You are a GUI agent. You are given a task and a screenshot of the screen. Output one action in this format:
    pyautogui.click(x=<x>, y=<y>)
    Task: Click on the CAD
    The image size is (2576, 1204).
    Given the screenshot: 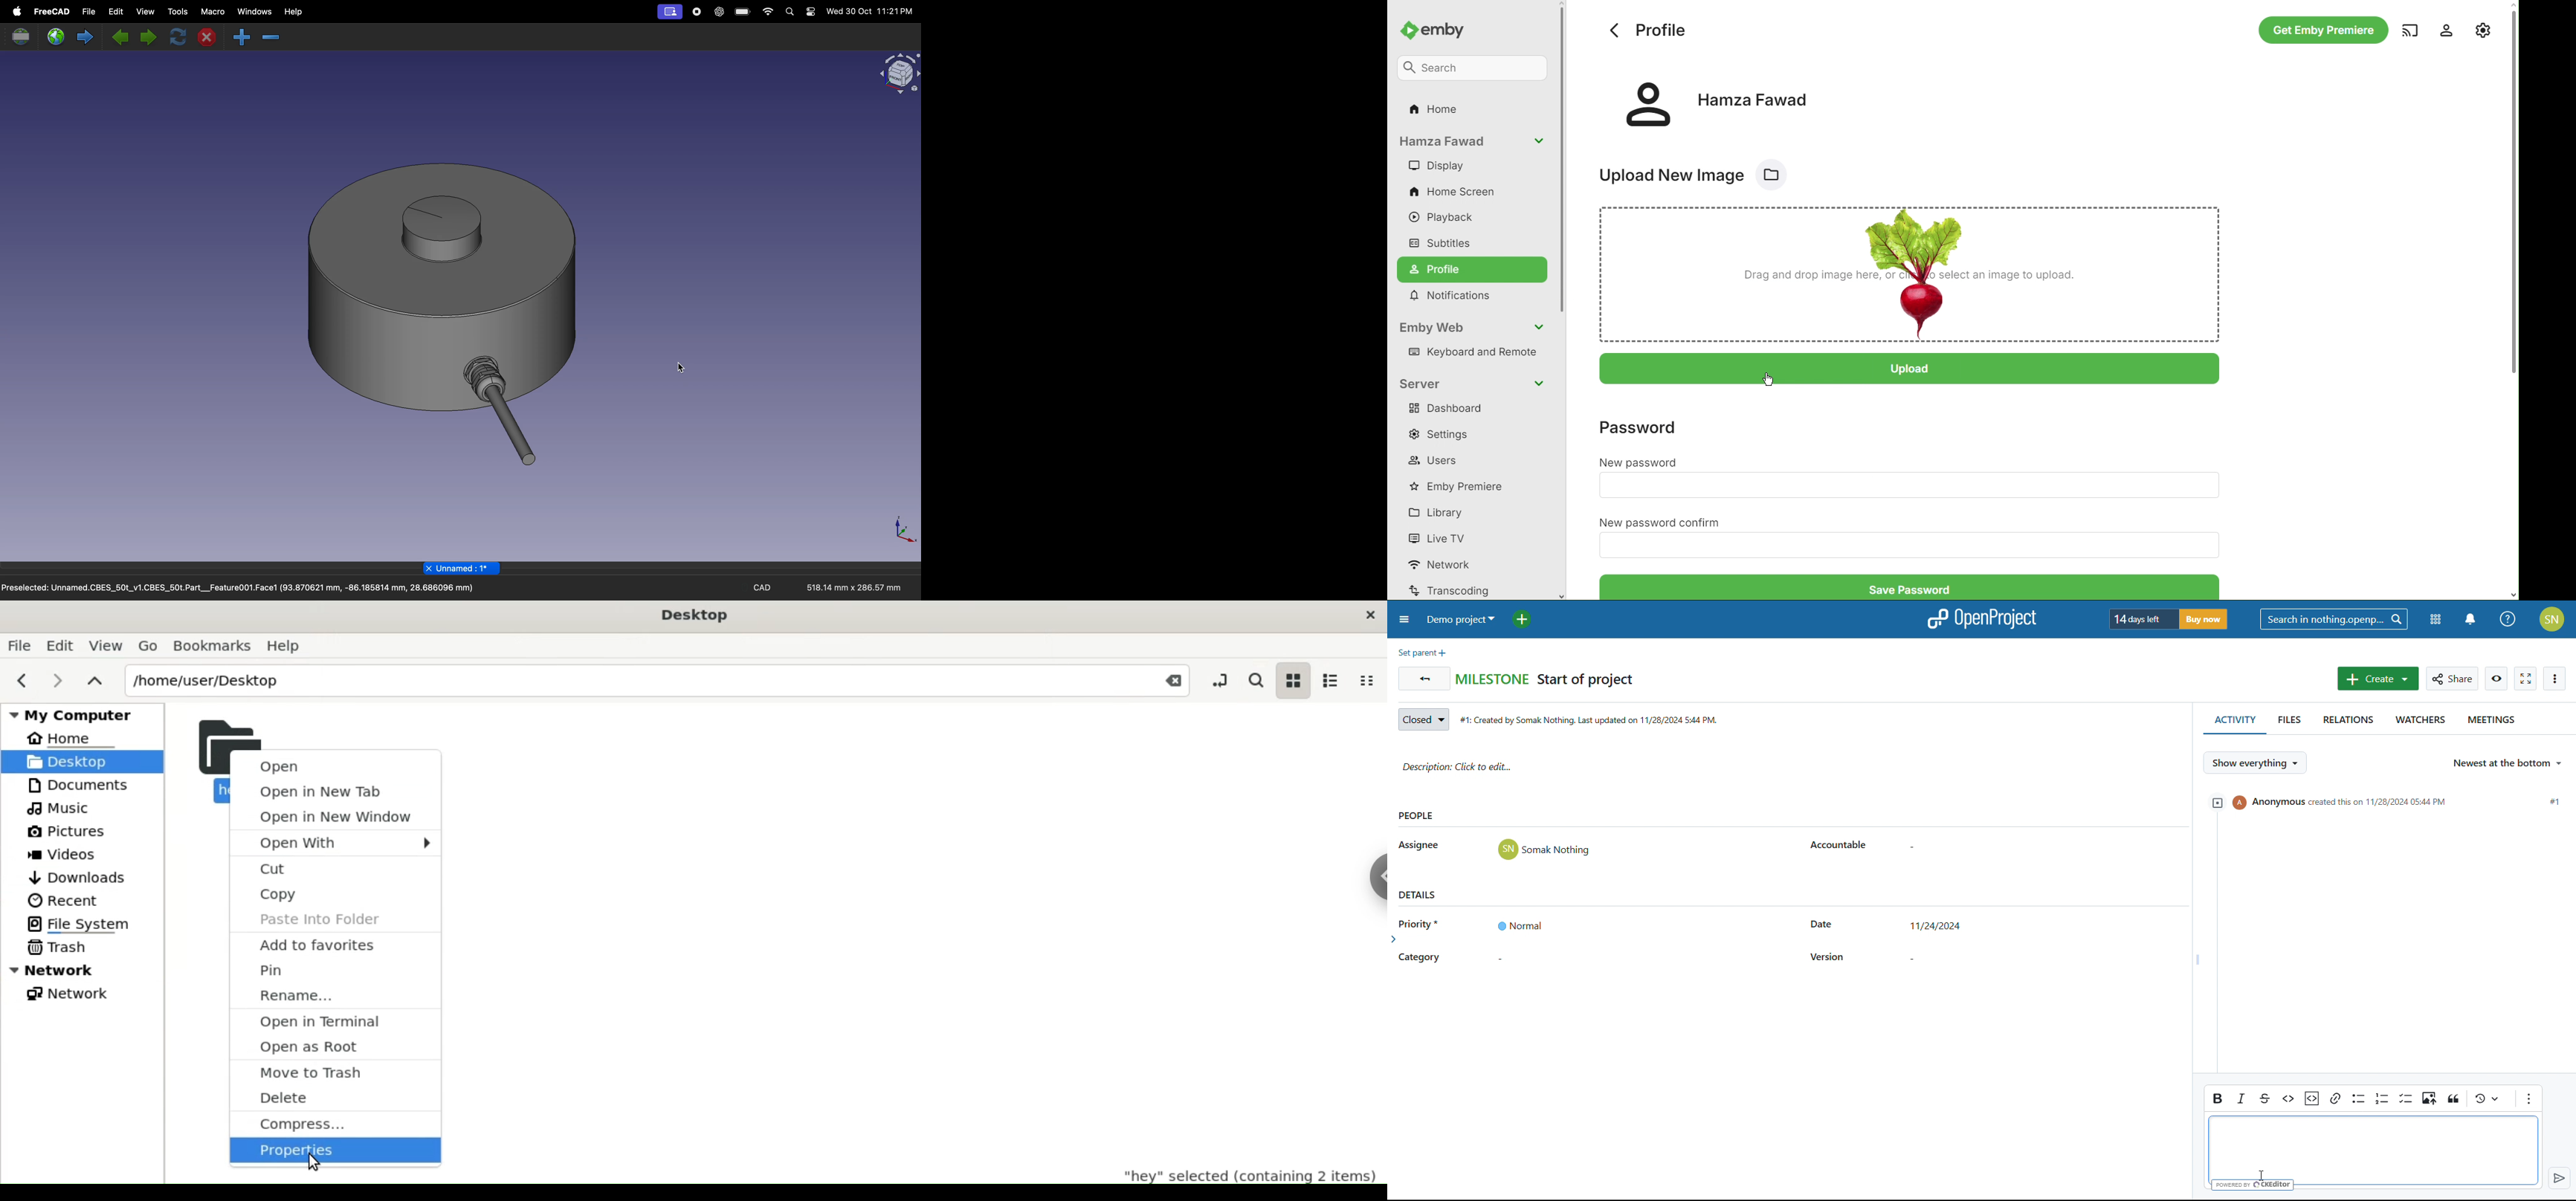 What is the action you would take?
    pyautogui.click(x=764, y=589)
    